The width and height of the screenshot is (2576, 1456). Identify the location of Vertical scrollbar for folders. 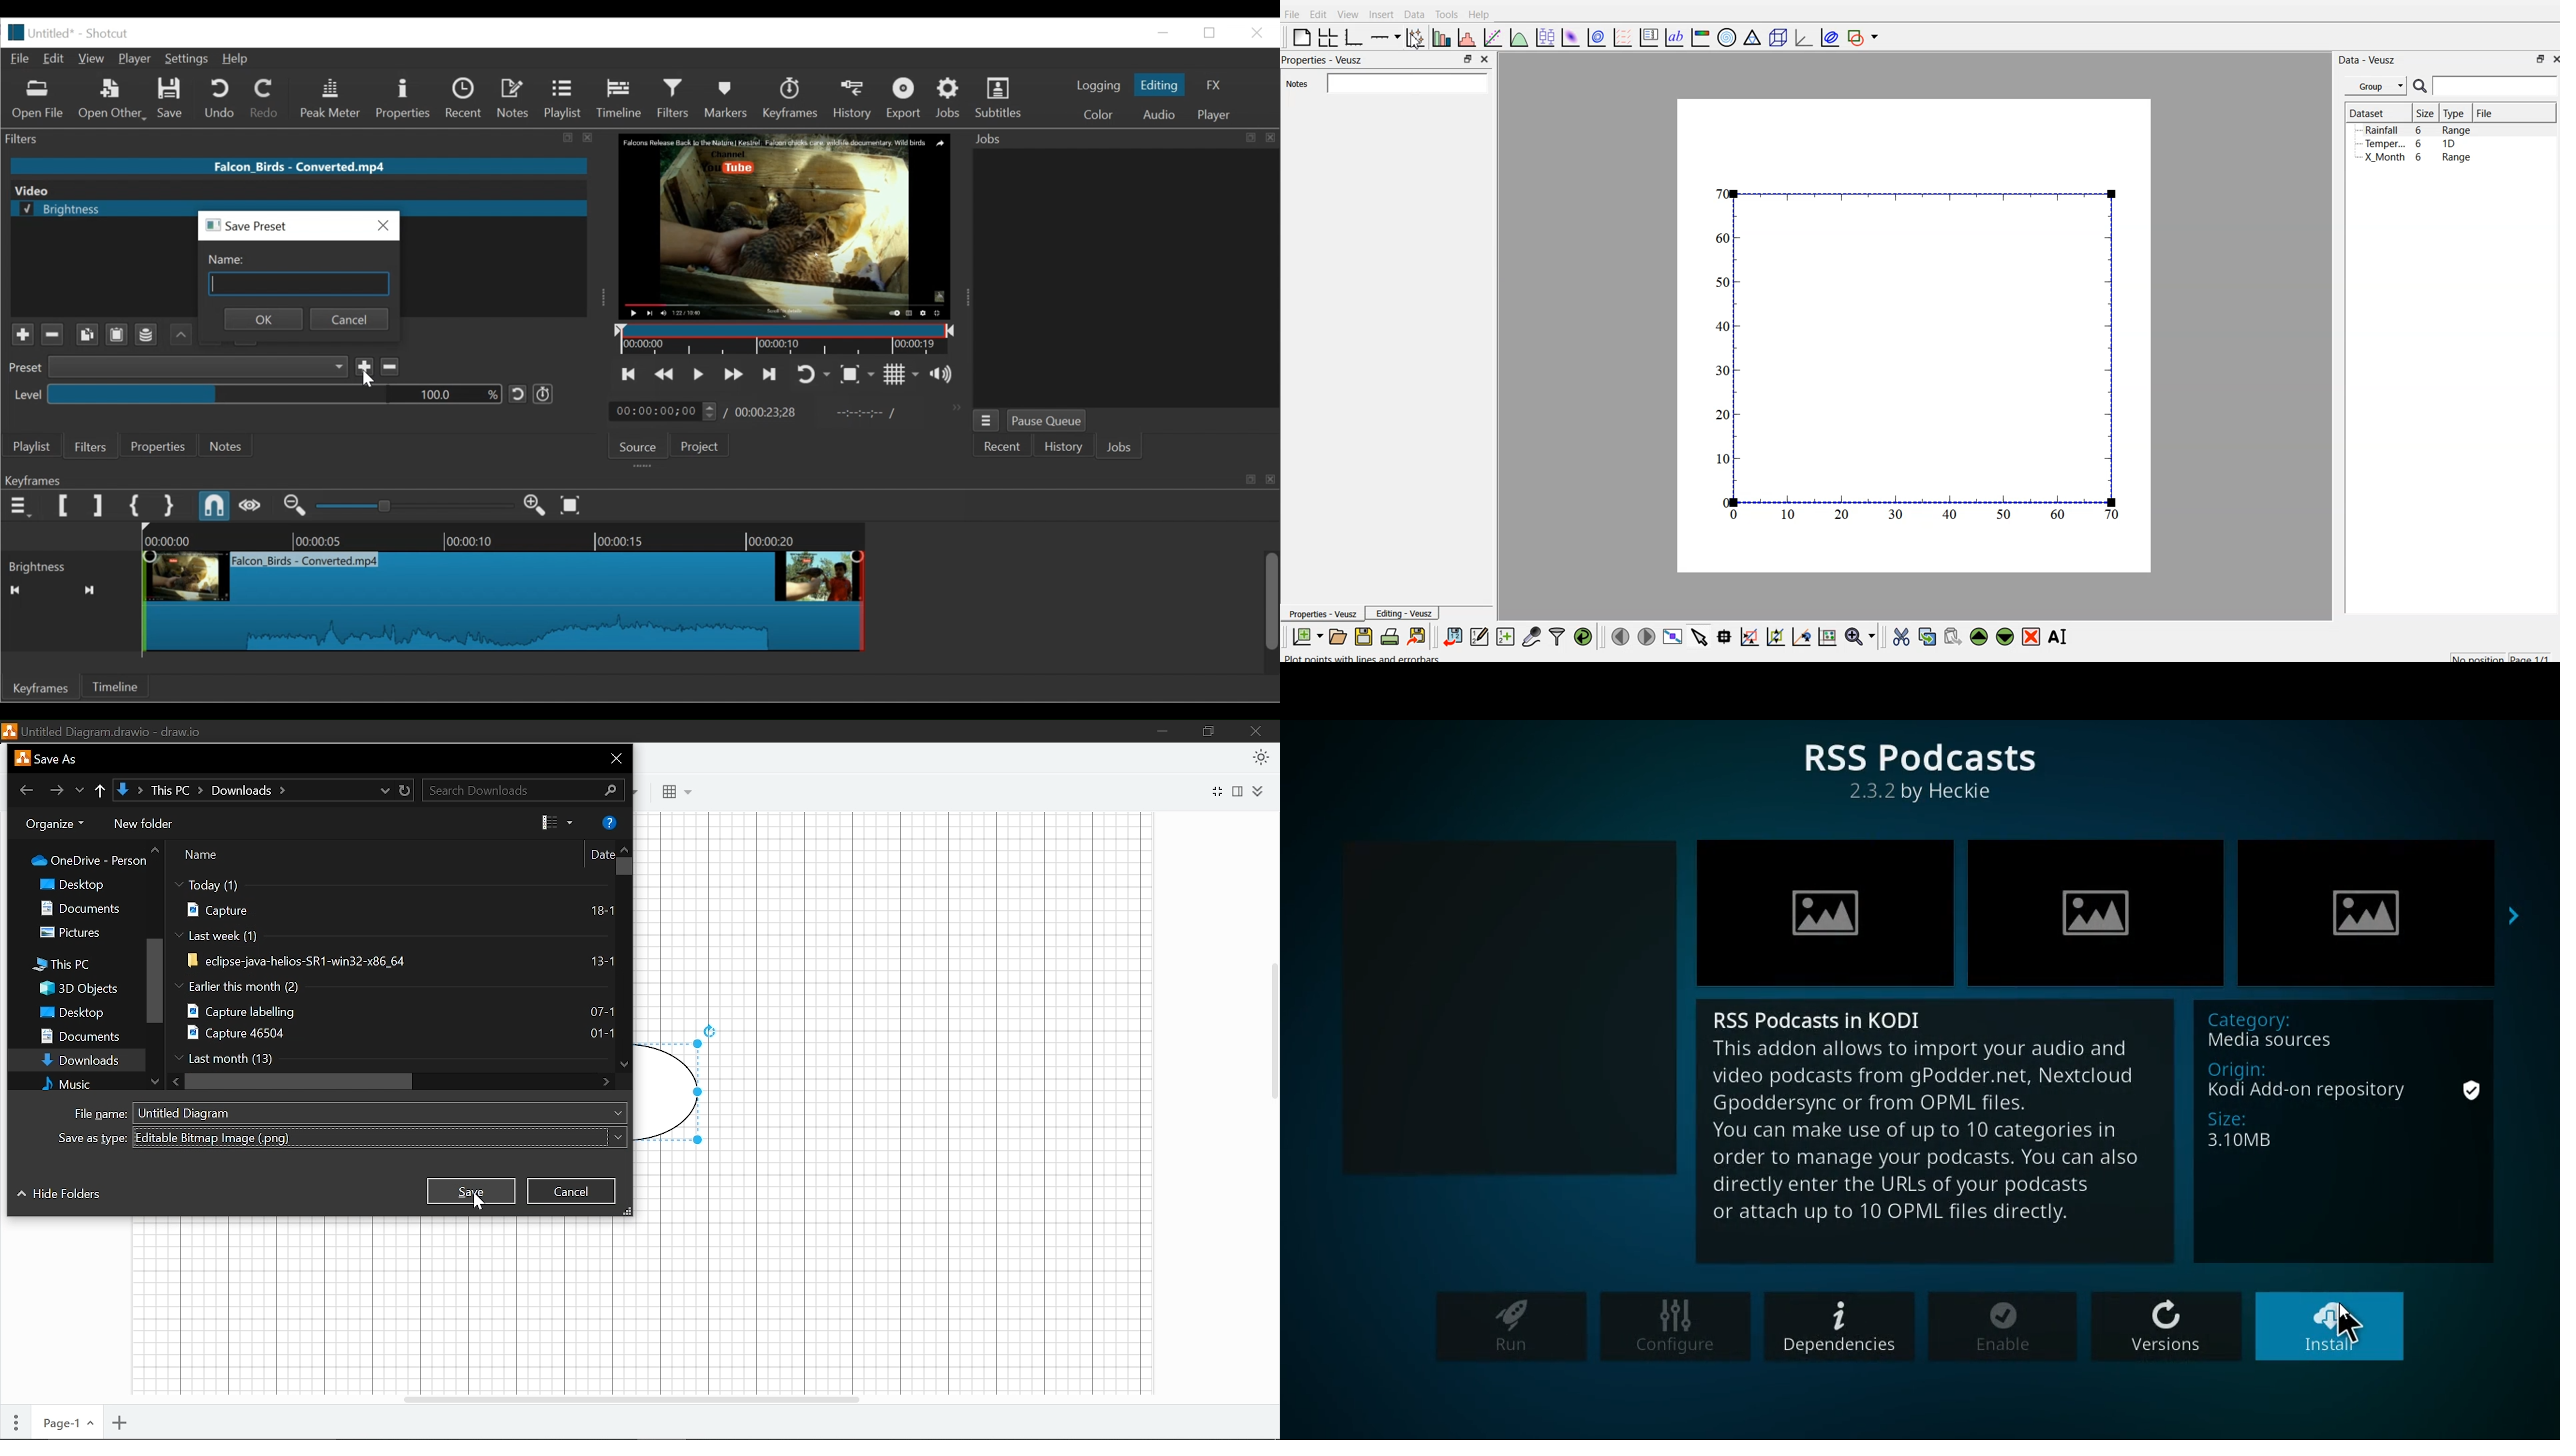
(154, 980).